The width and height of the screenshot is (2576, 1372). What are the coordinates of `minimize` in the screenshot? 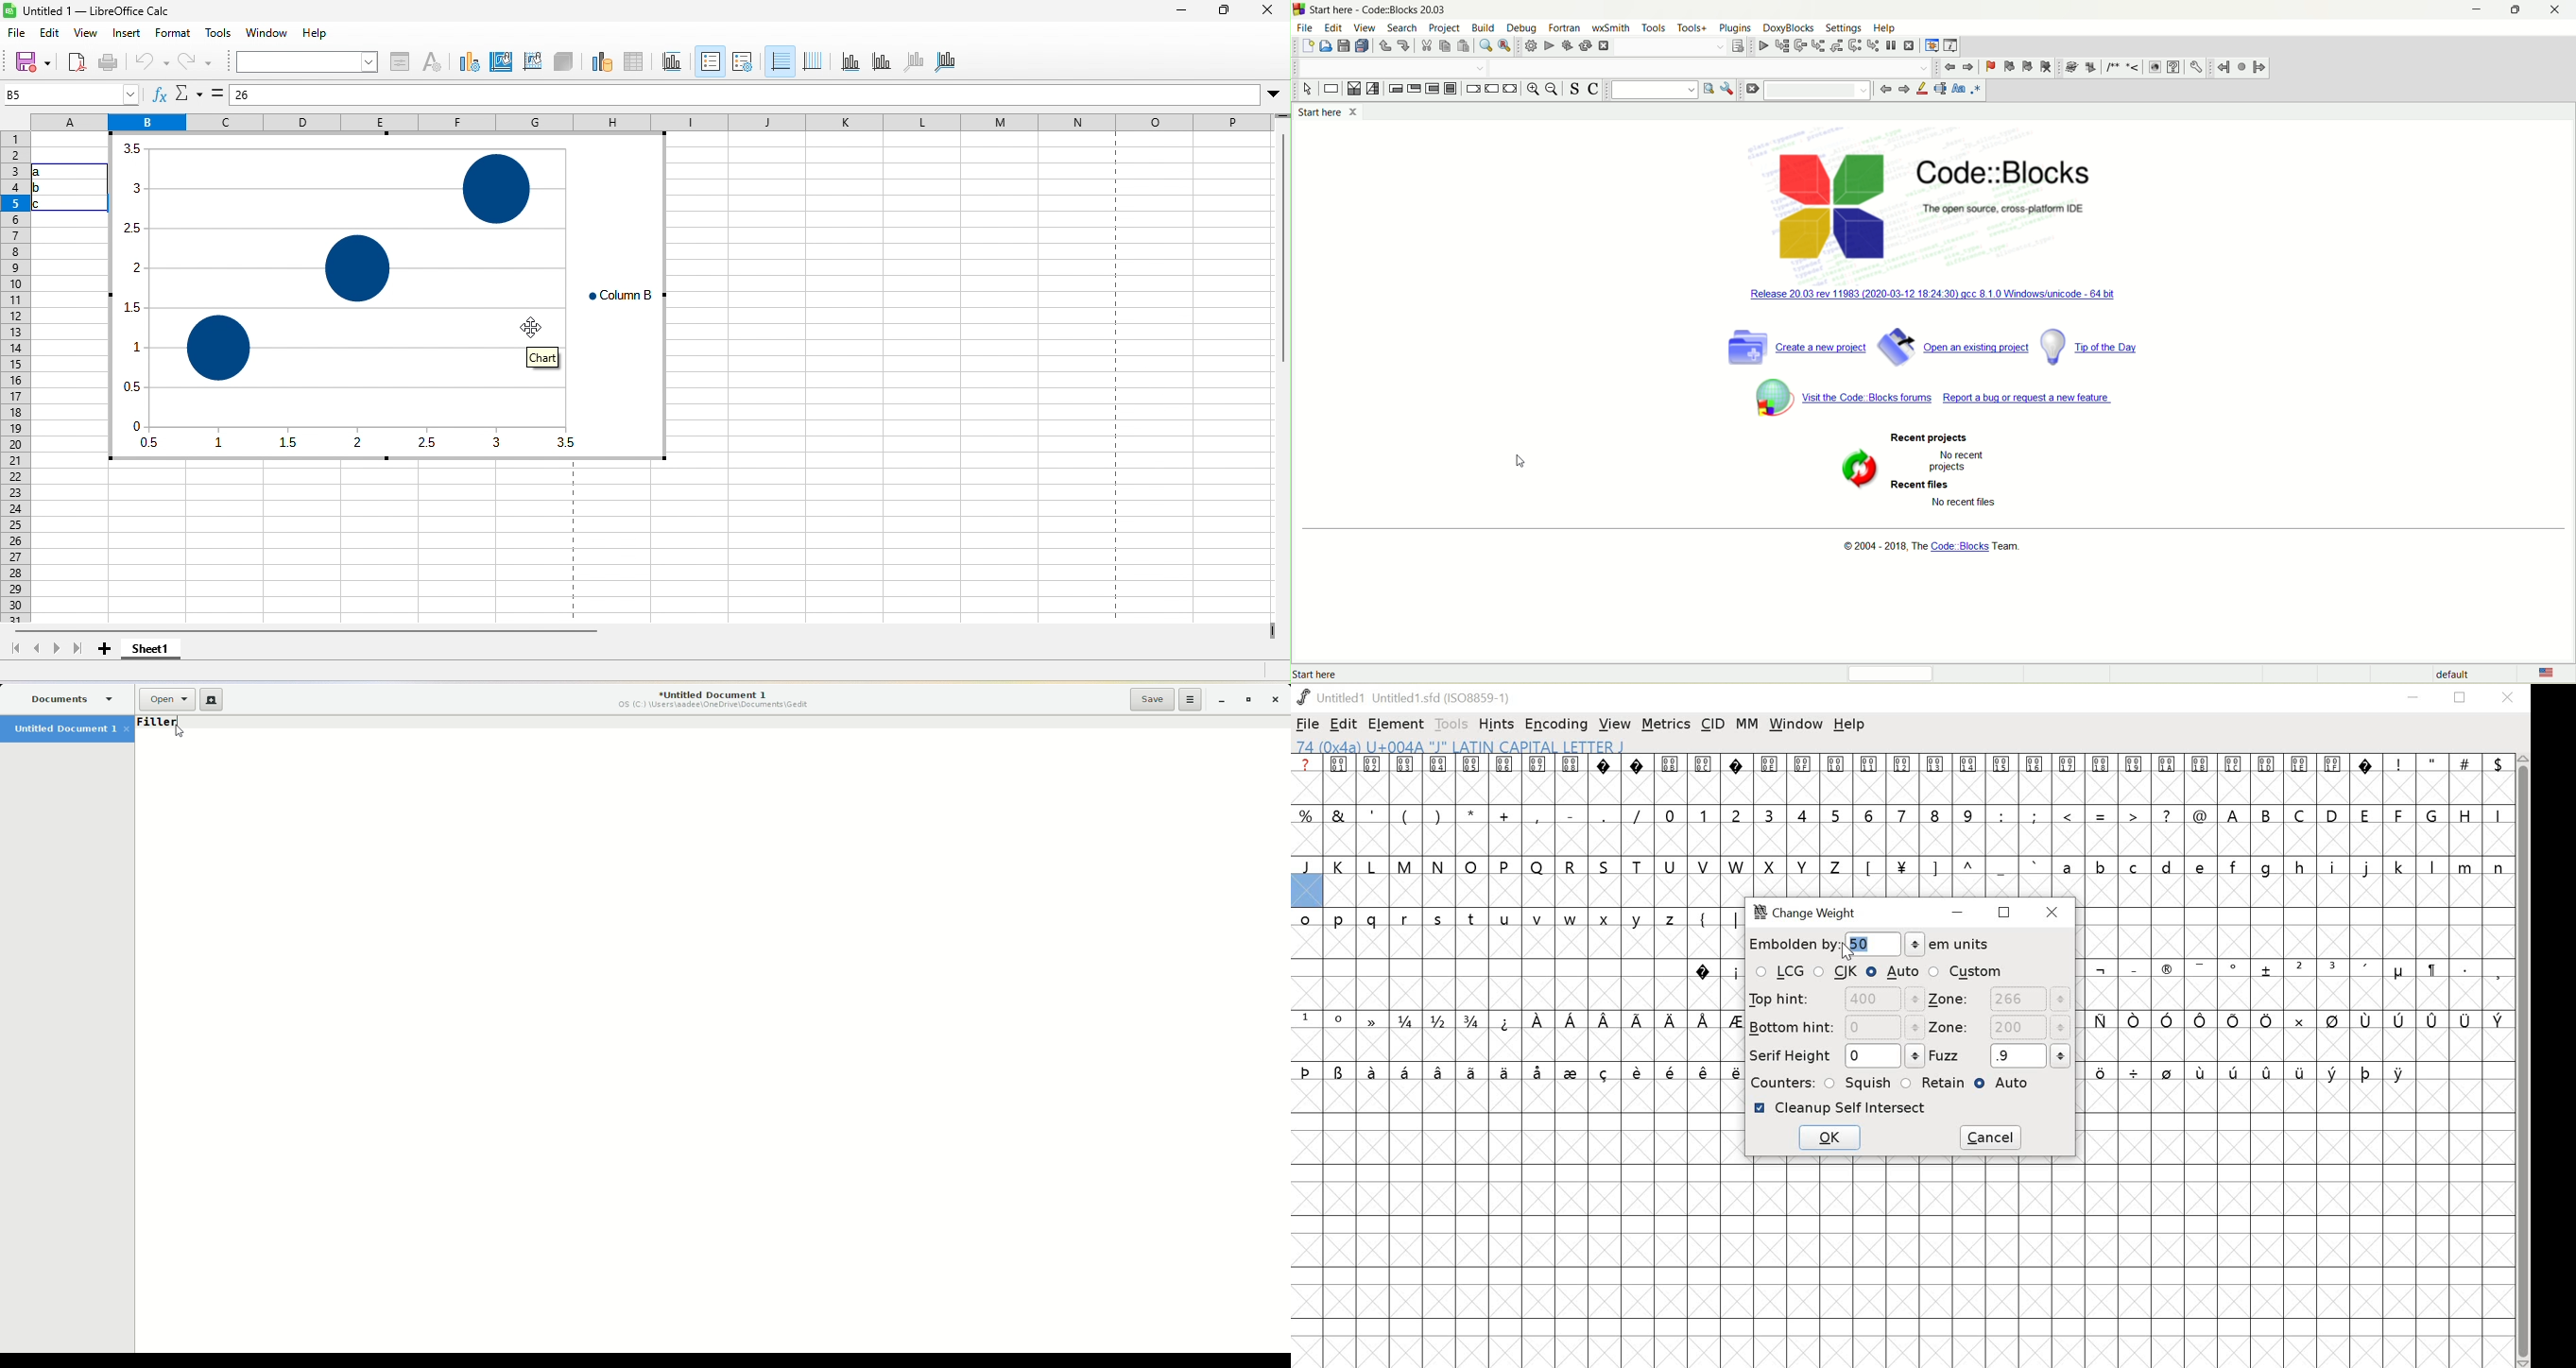 It's located at (2413, 698).